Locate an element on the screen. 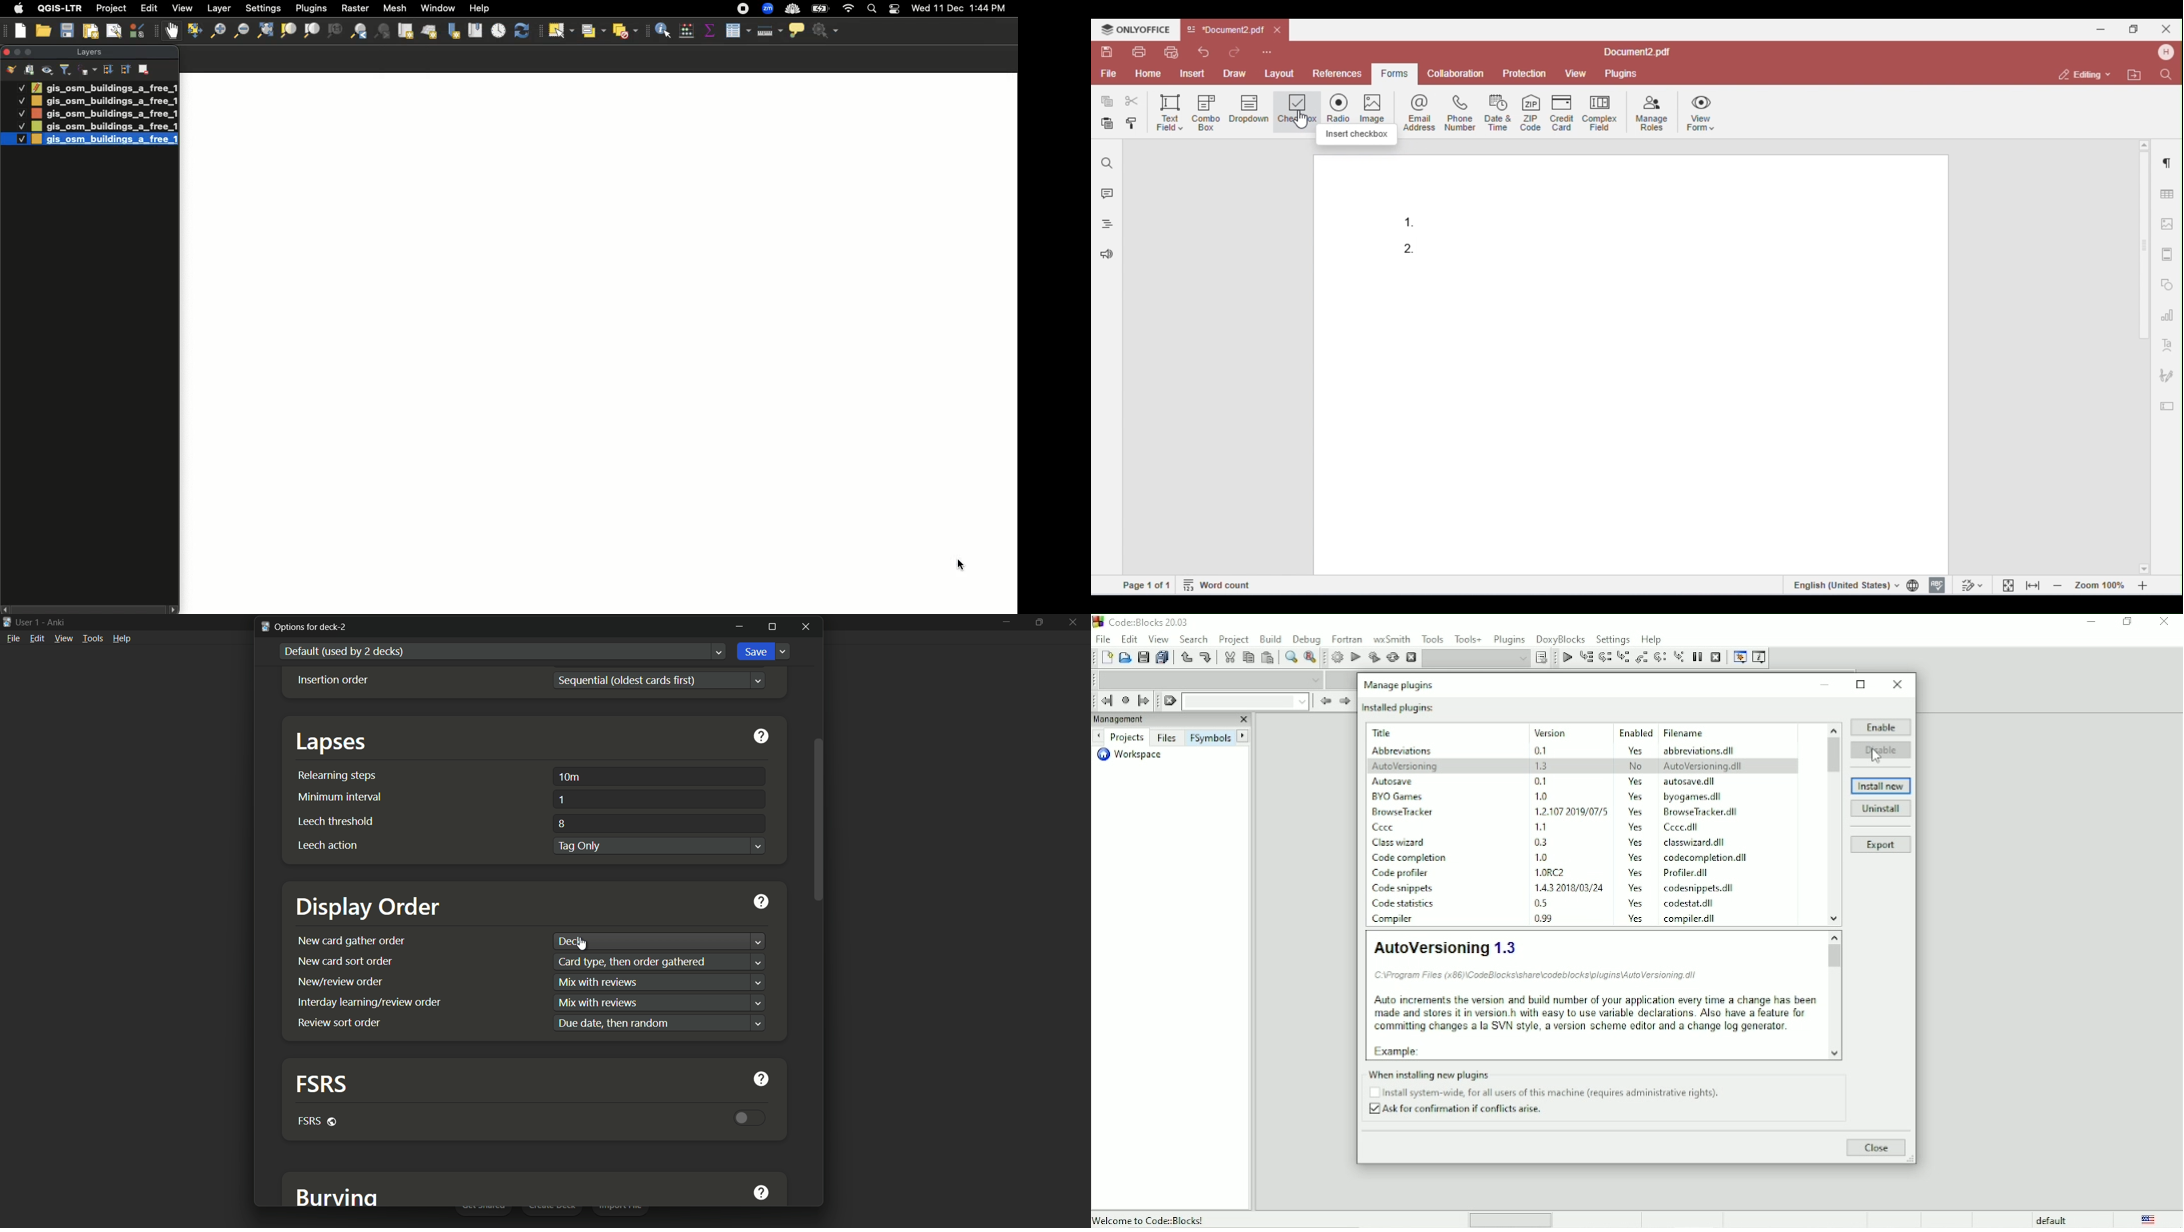  Installed plugins is located at coordinates (1398, 707).